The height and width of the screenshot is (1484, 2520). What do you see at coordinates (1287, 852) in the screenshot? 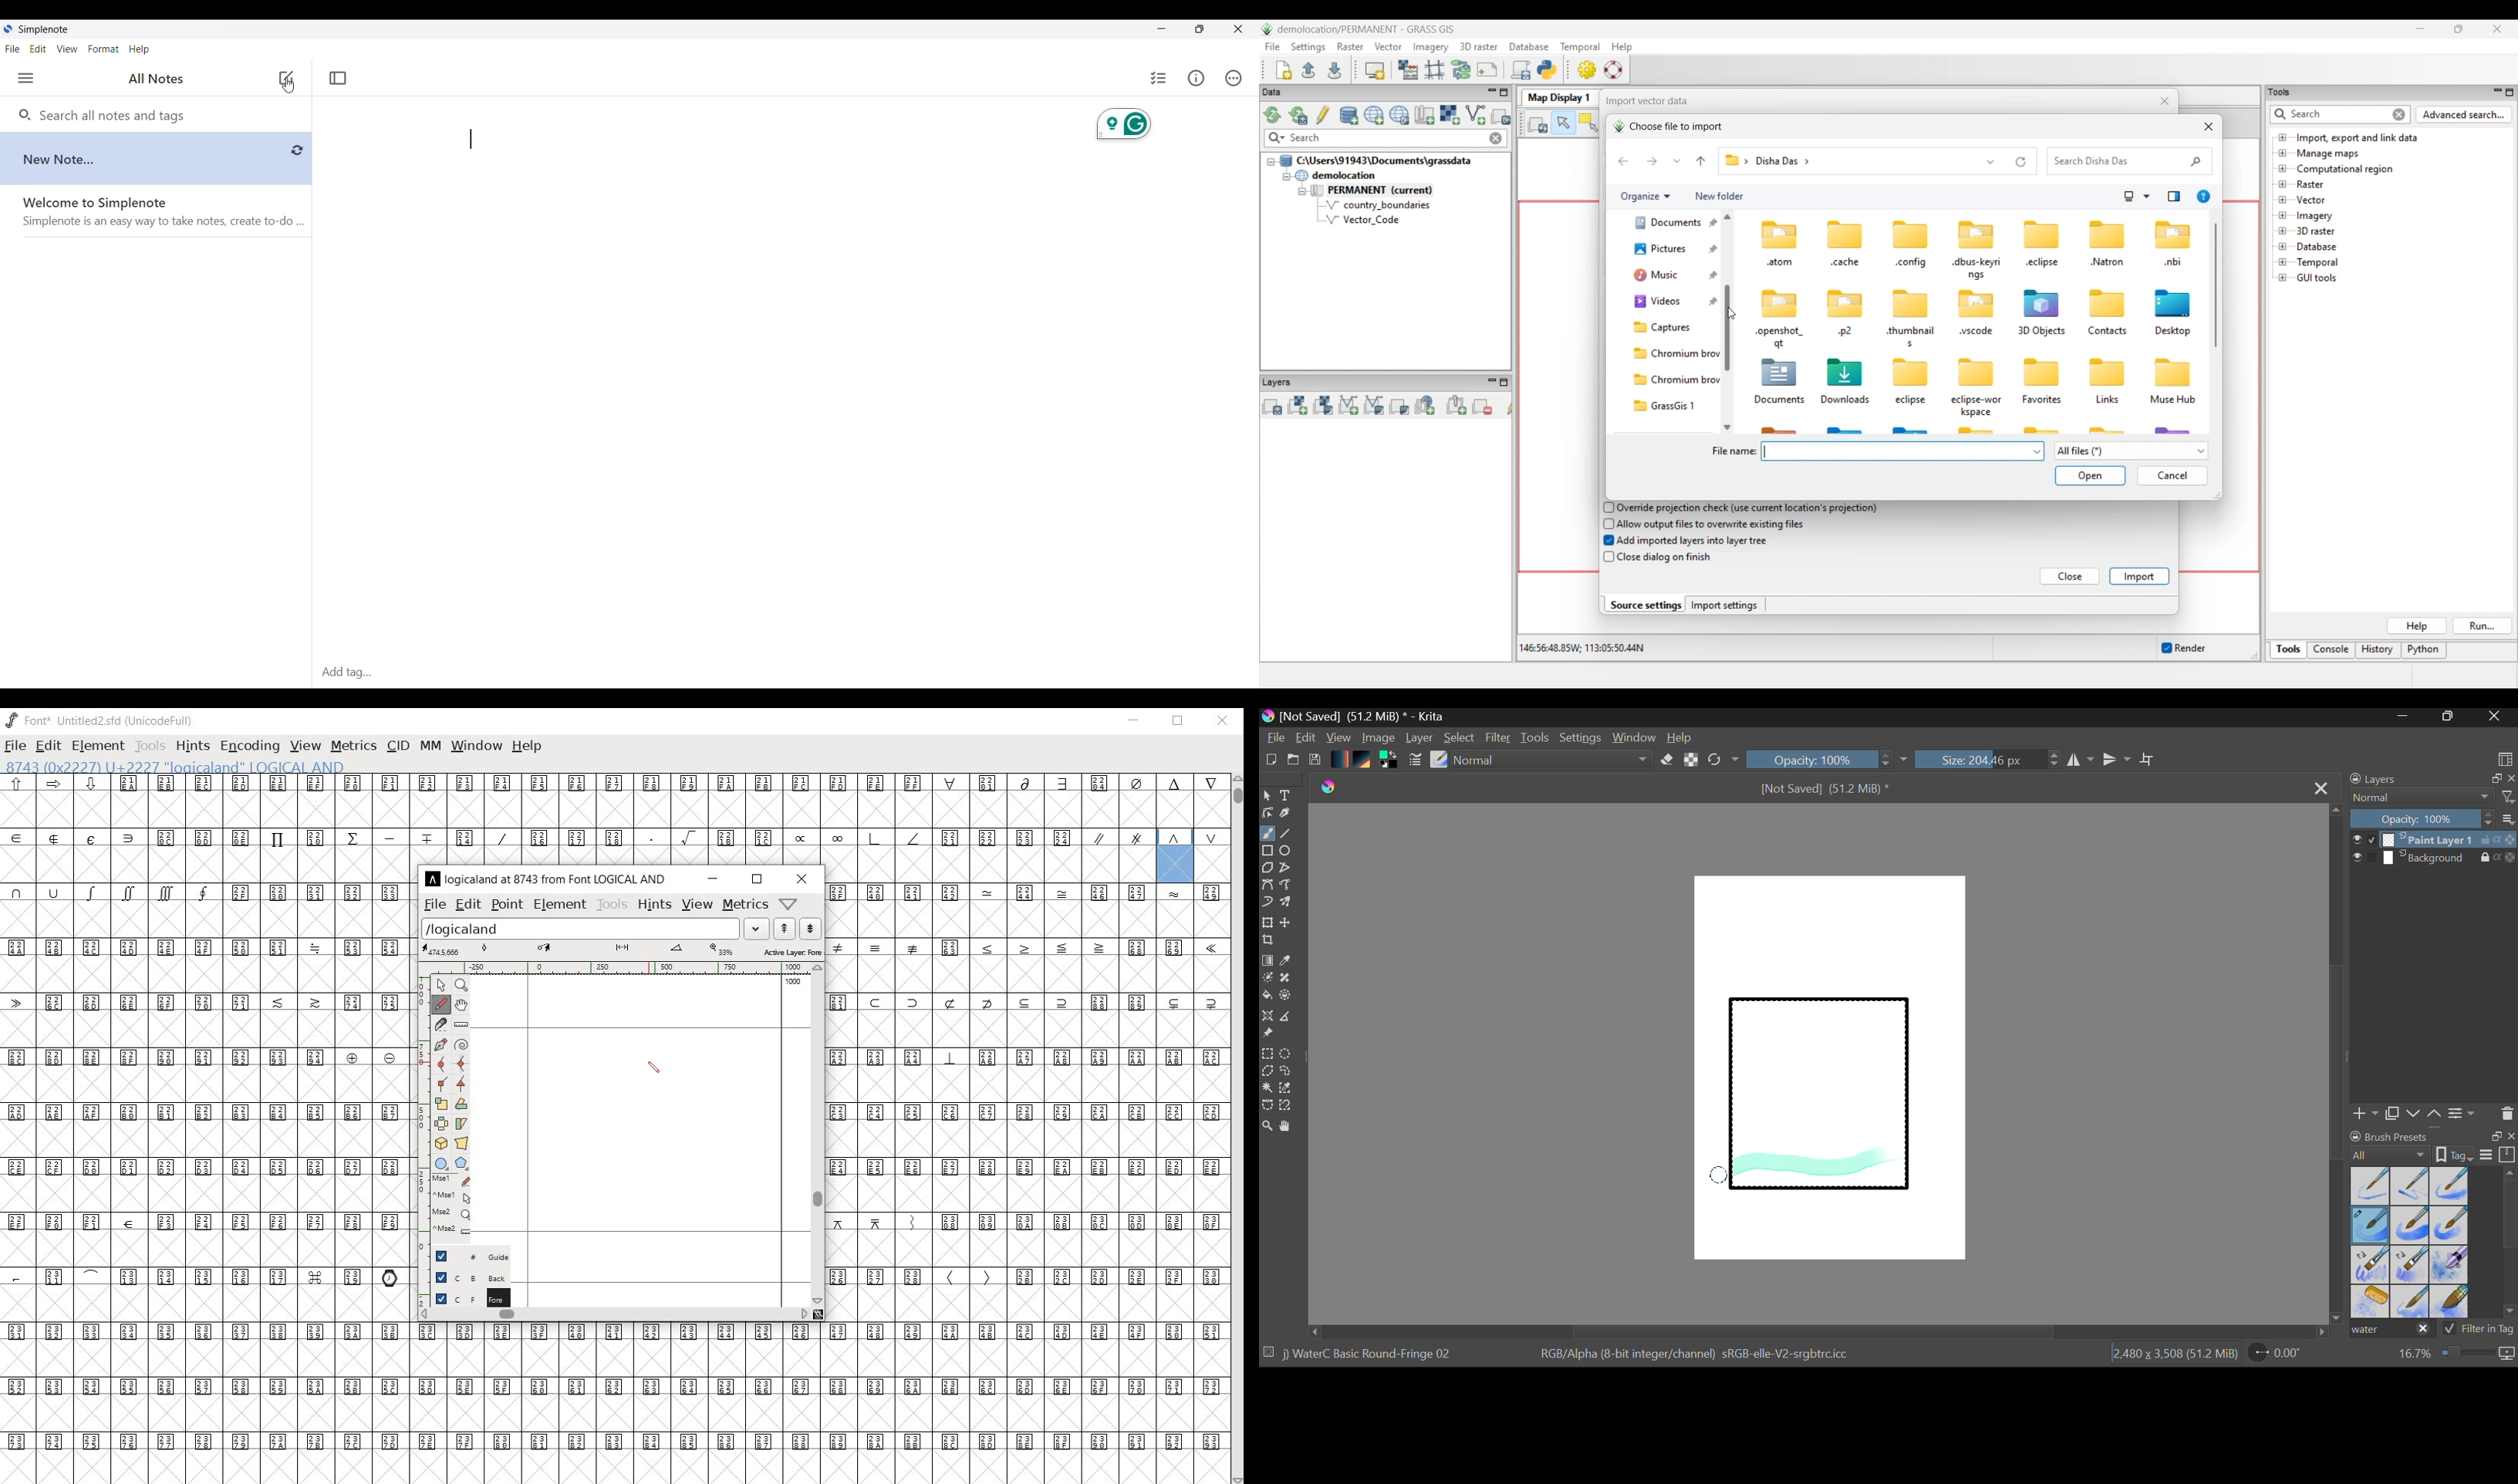
I see `Elipses` at bounding box center [1287, 852].